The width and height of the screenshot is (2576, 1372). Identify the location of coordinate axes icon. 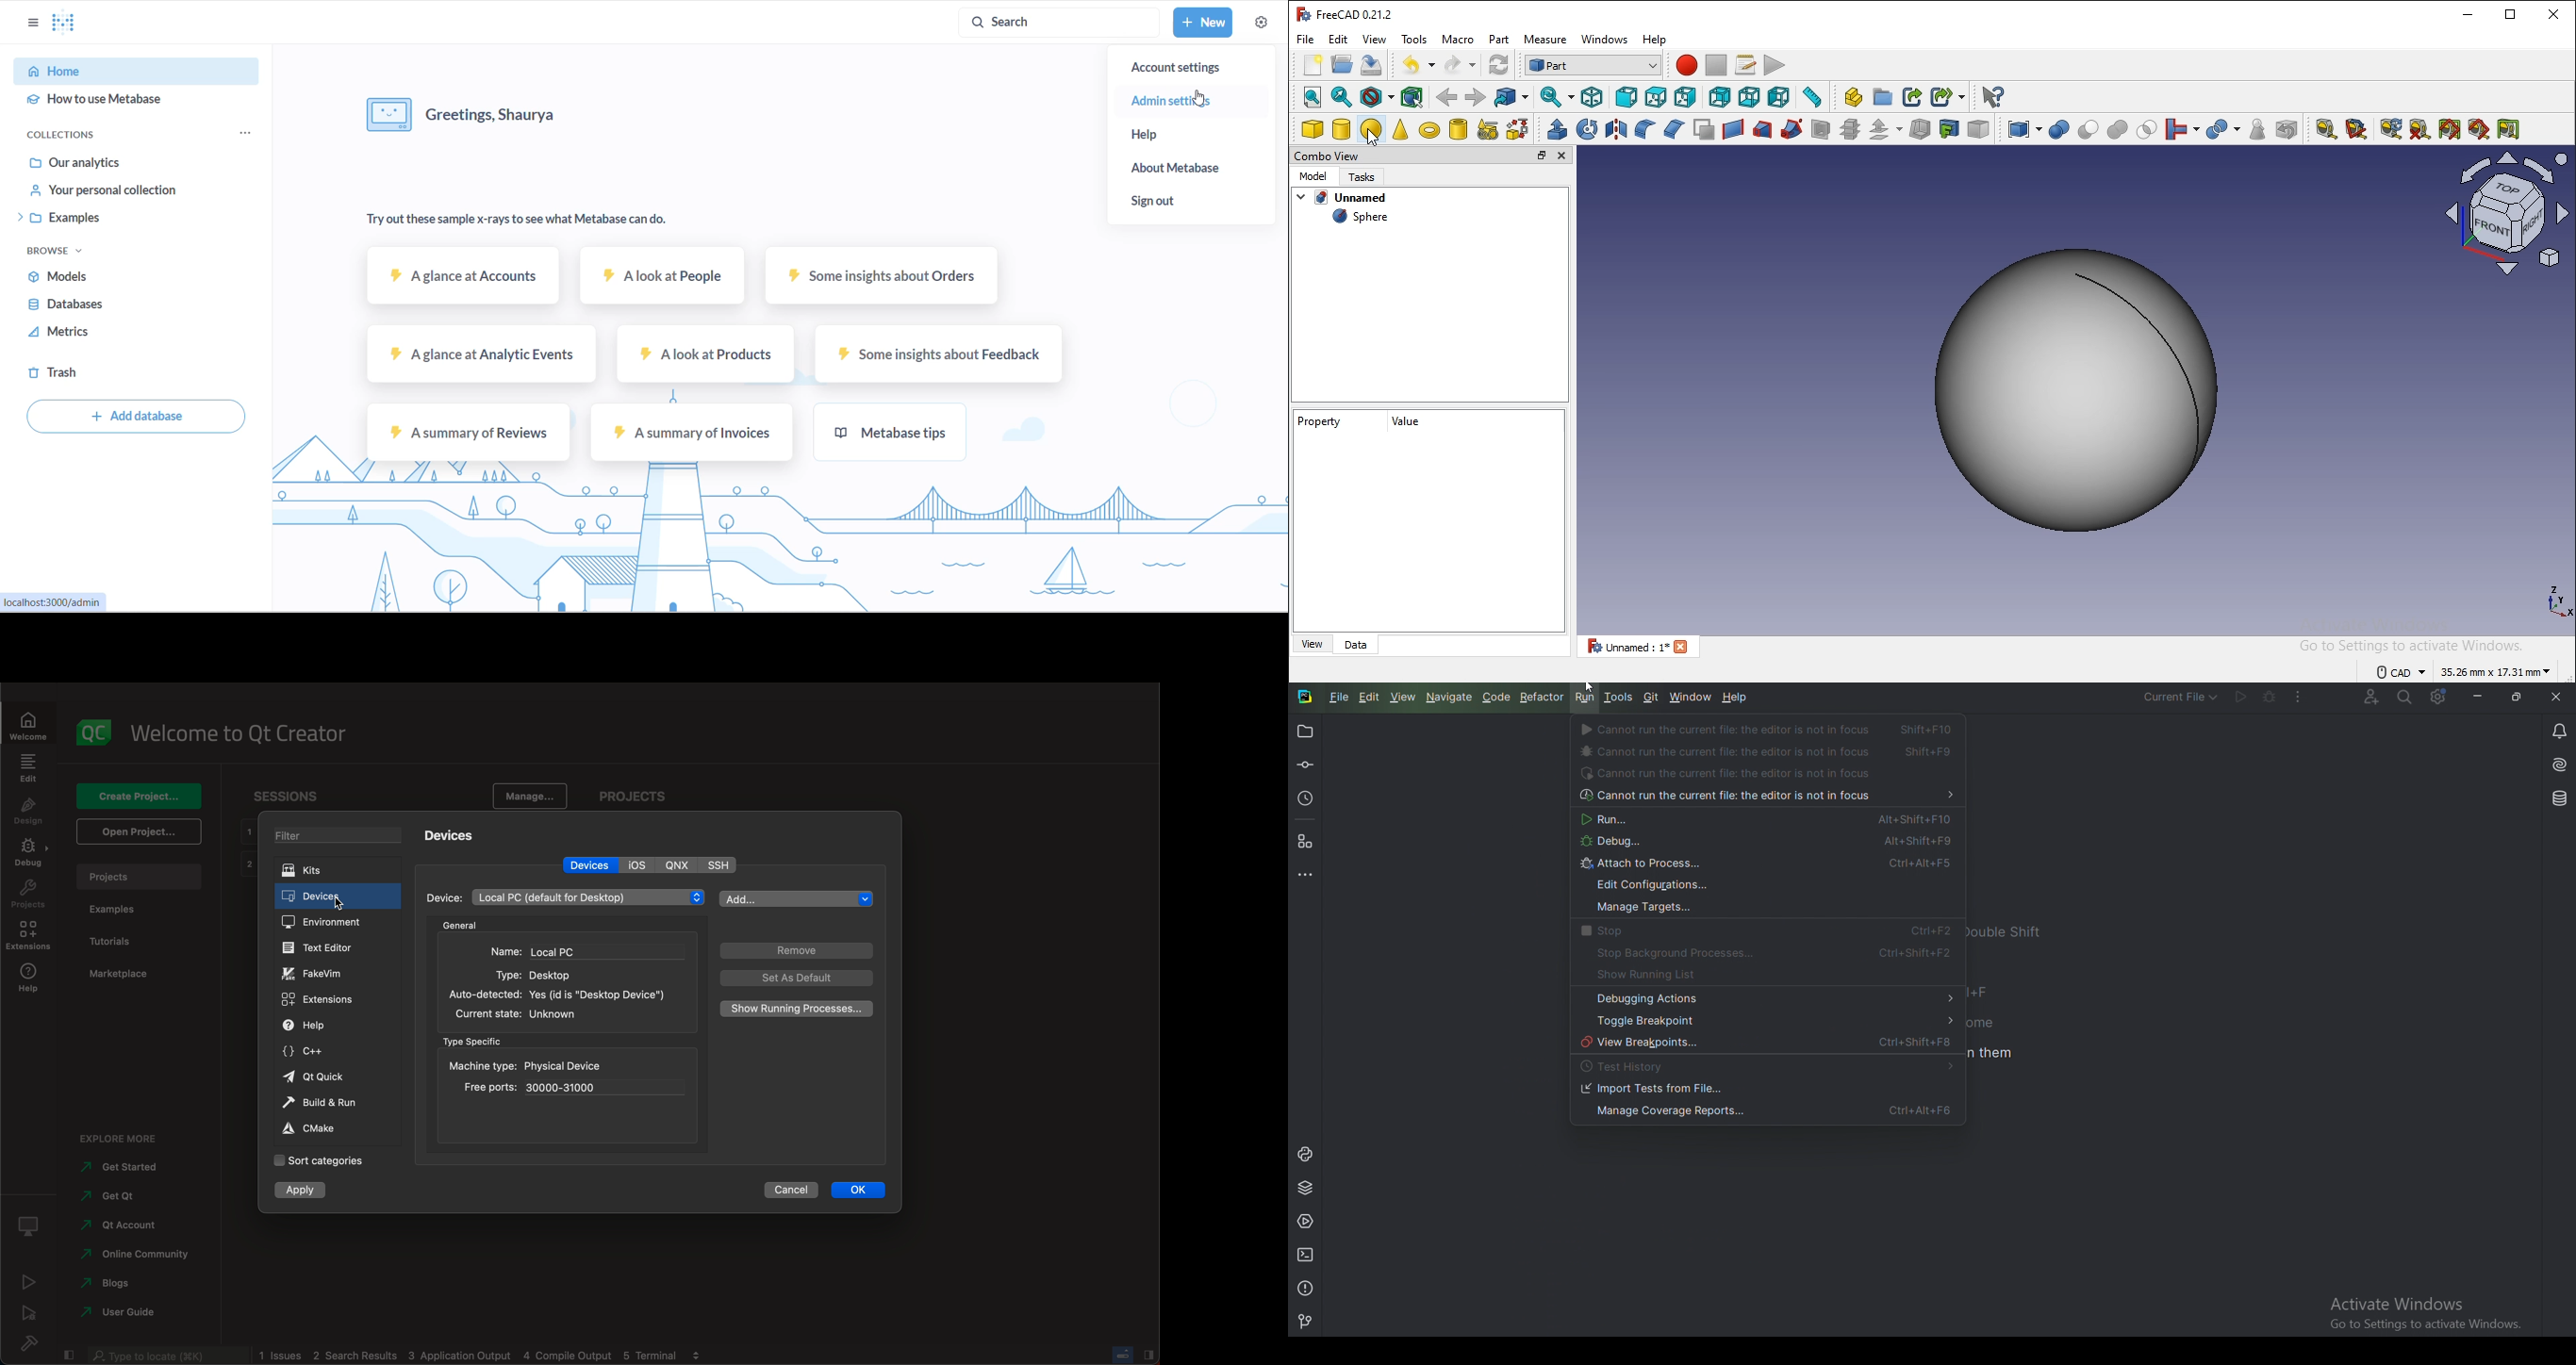
(2557, 604).